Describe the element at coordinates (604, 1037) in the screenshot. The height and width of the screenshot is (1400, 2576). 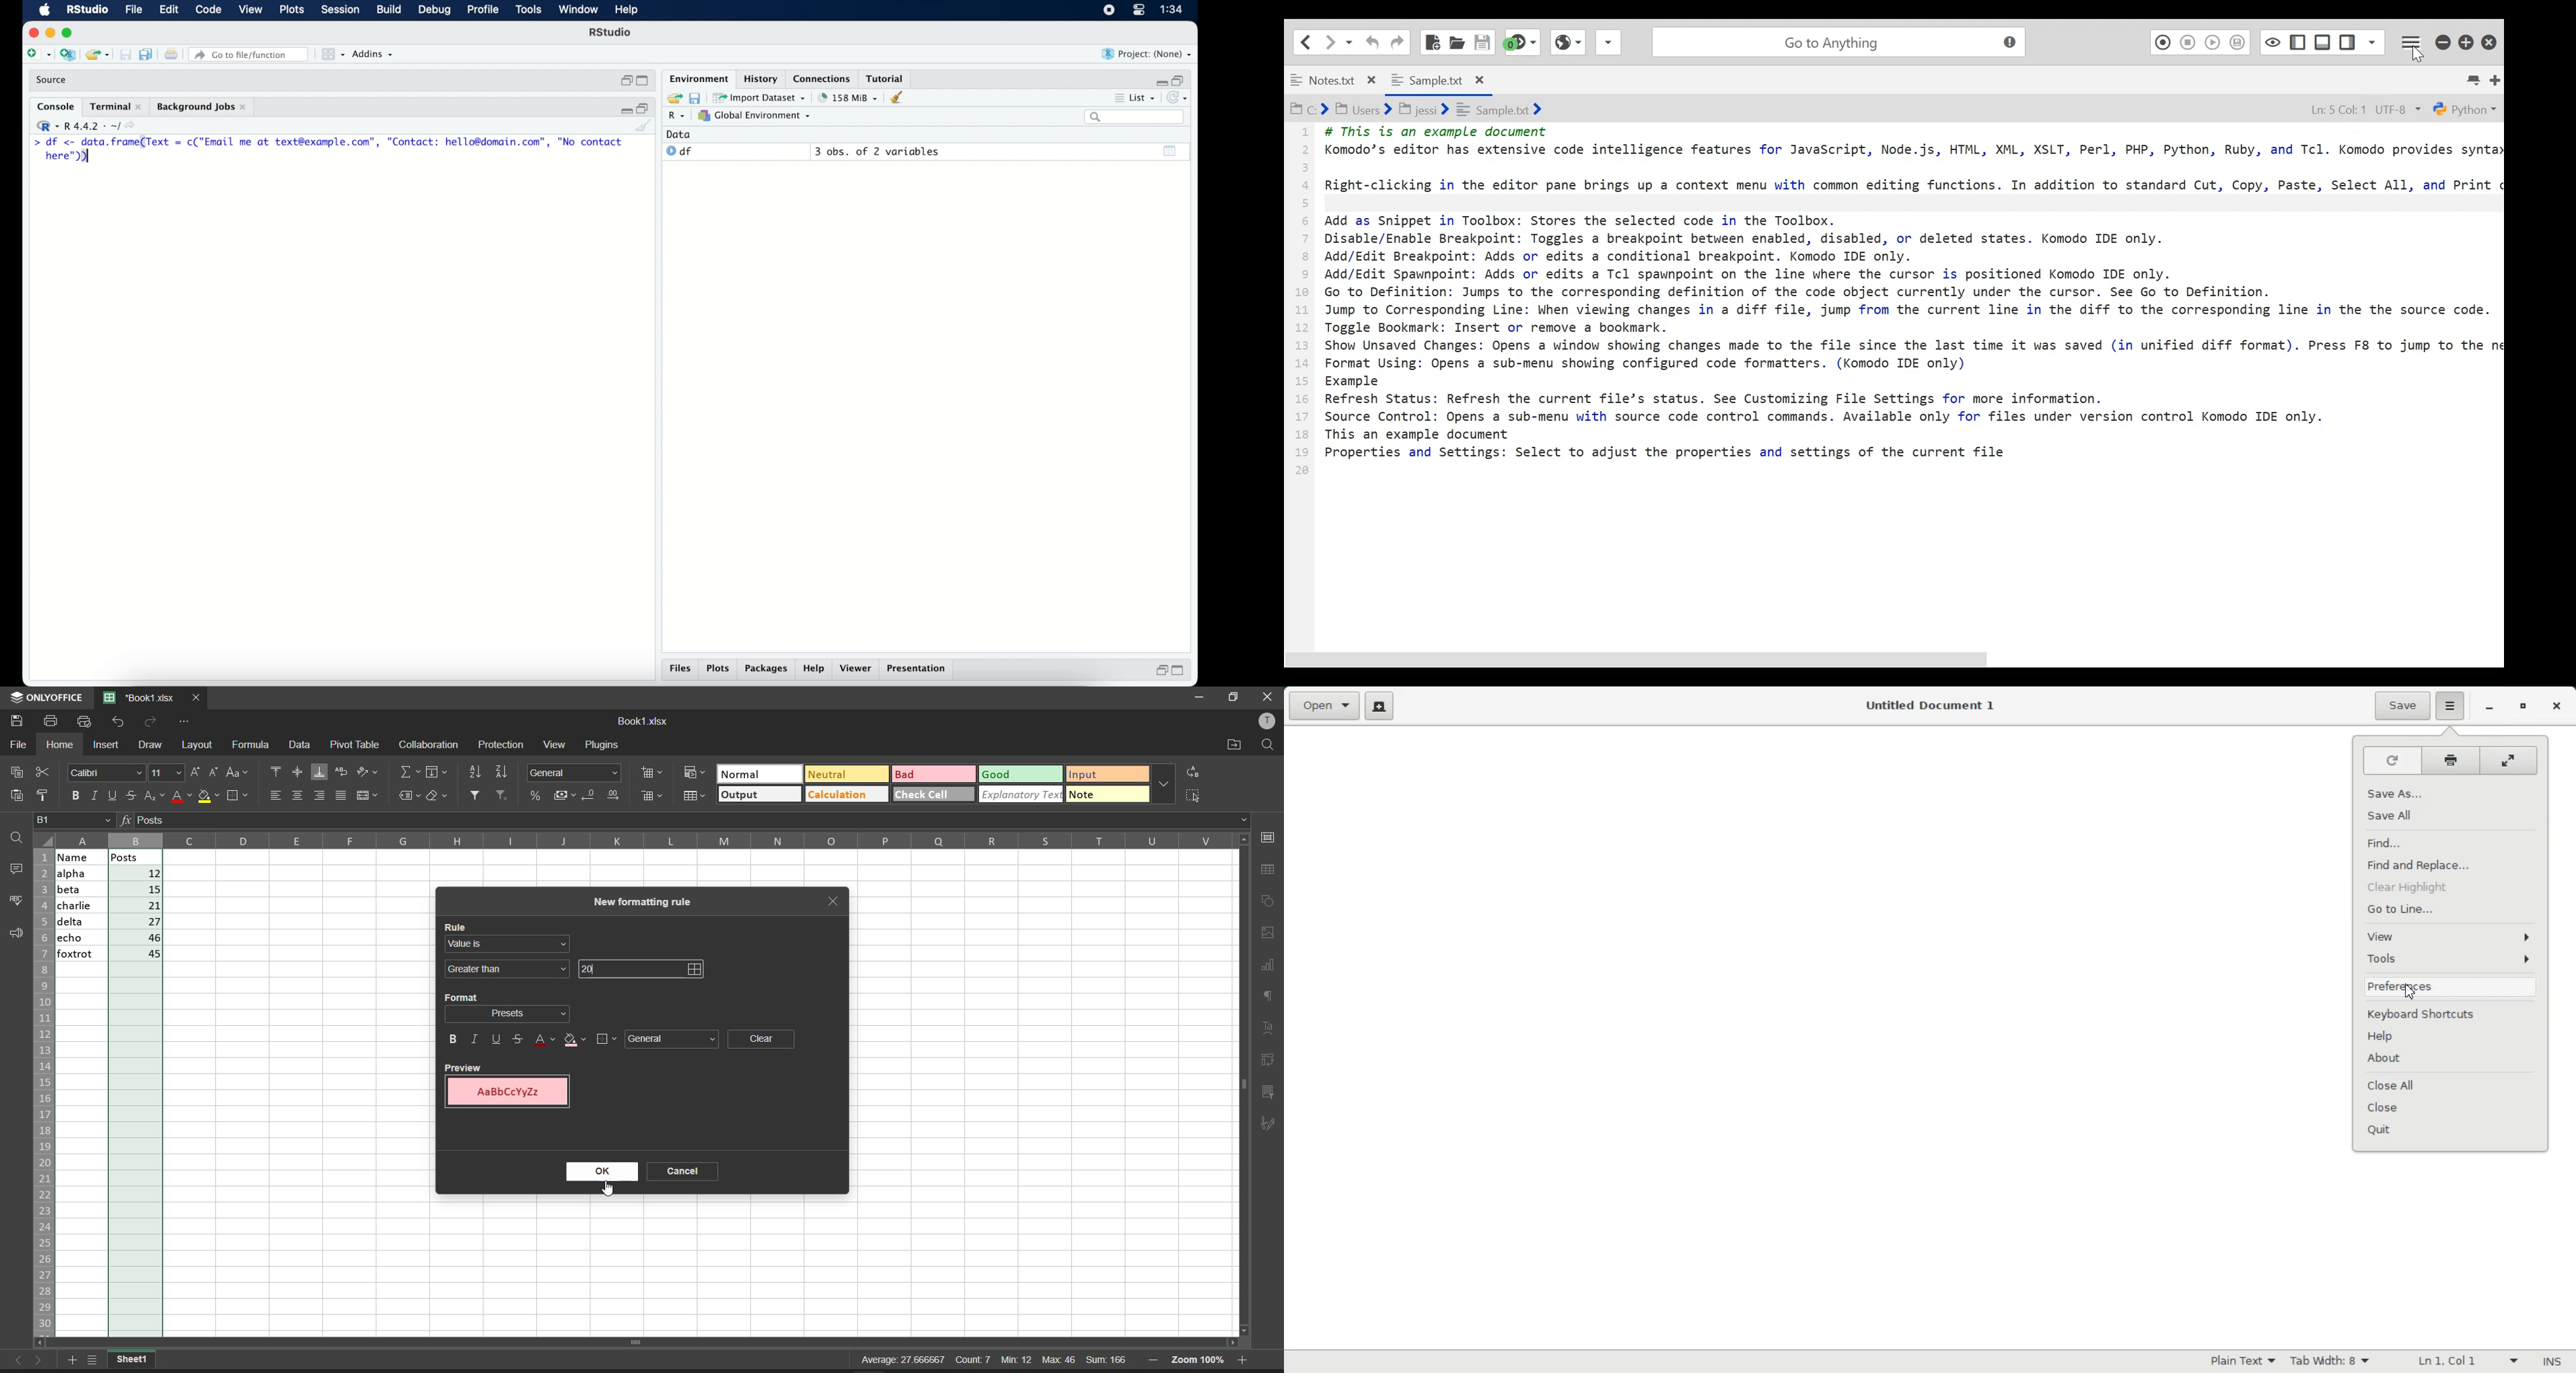
I see `borders` at that location.